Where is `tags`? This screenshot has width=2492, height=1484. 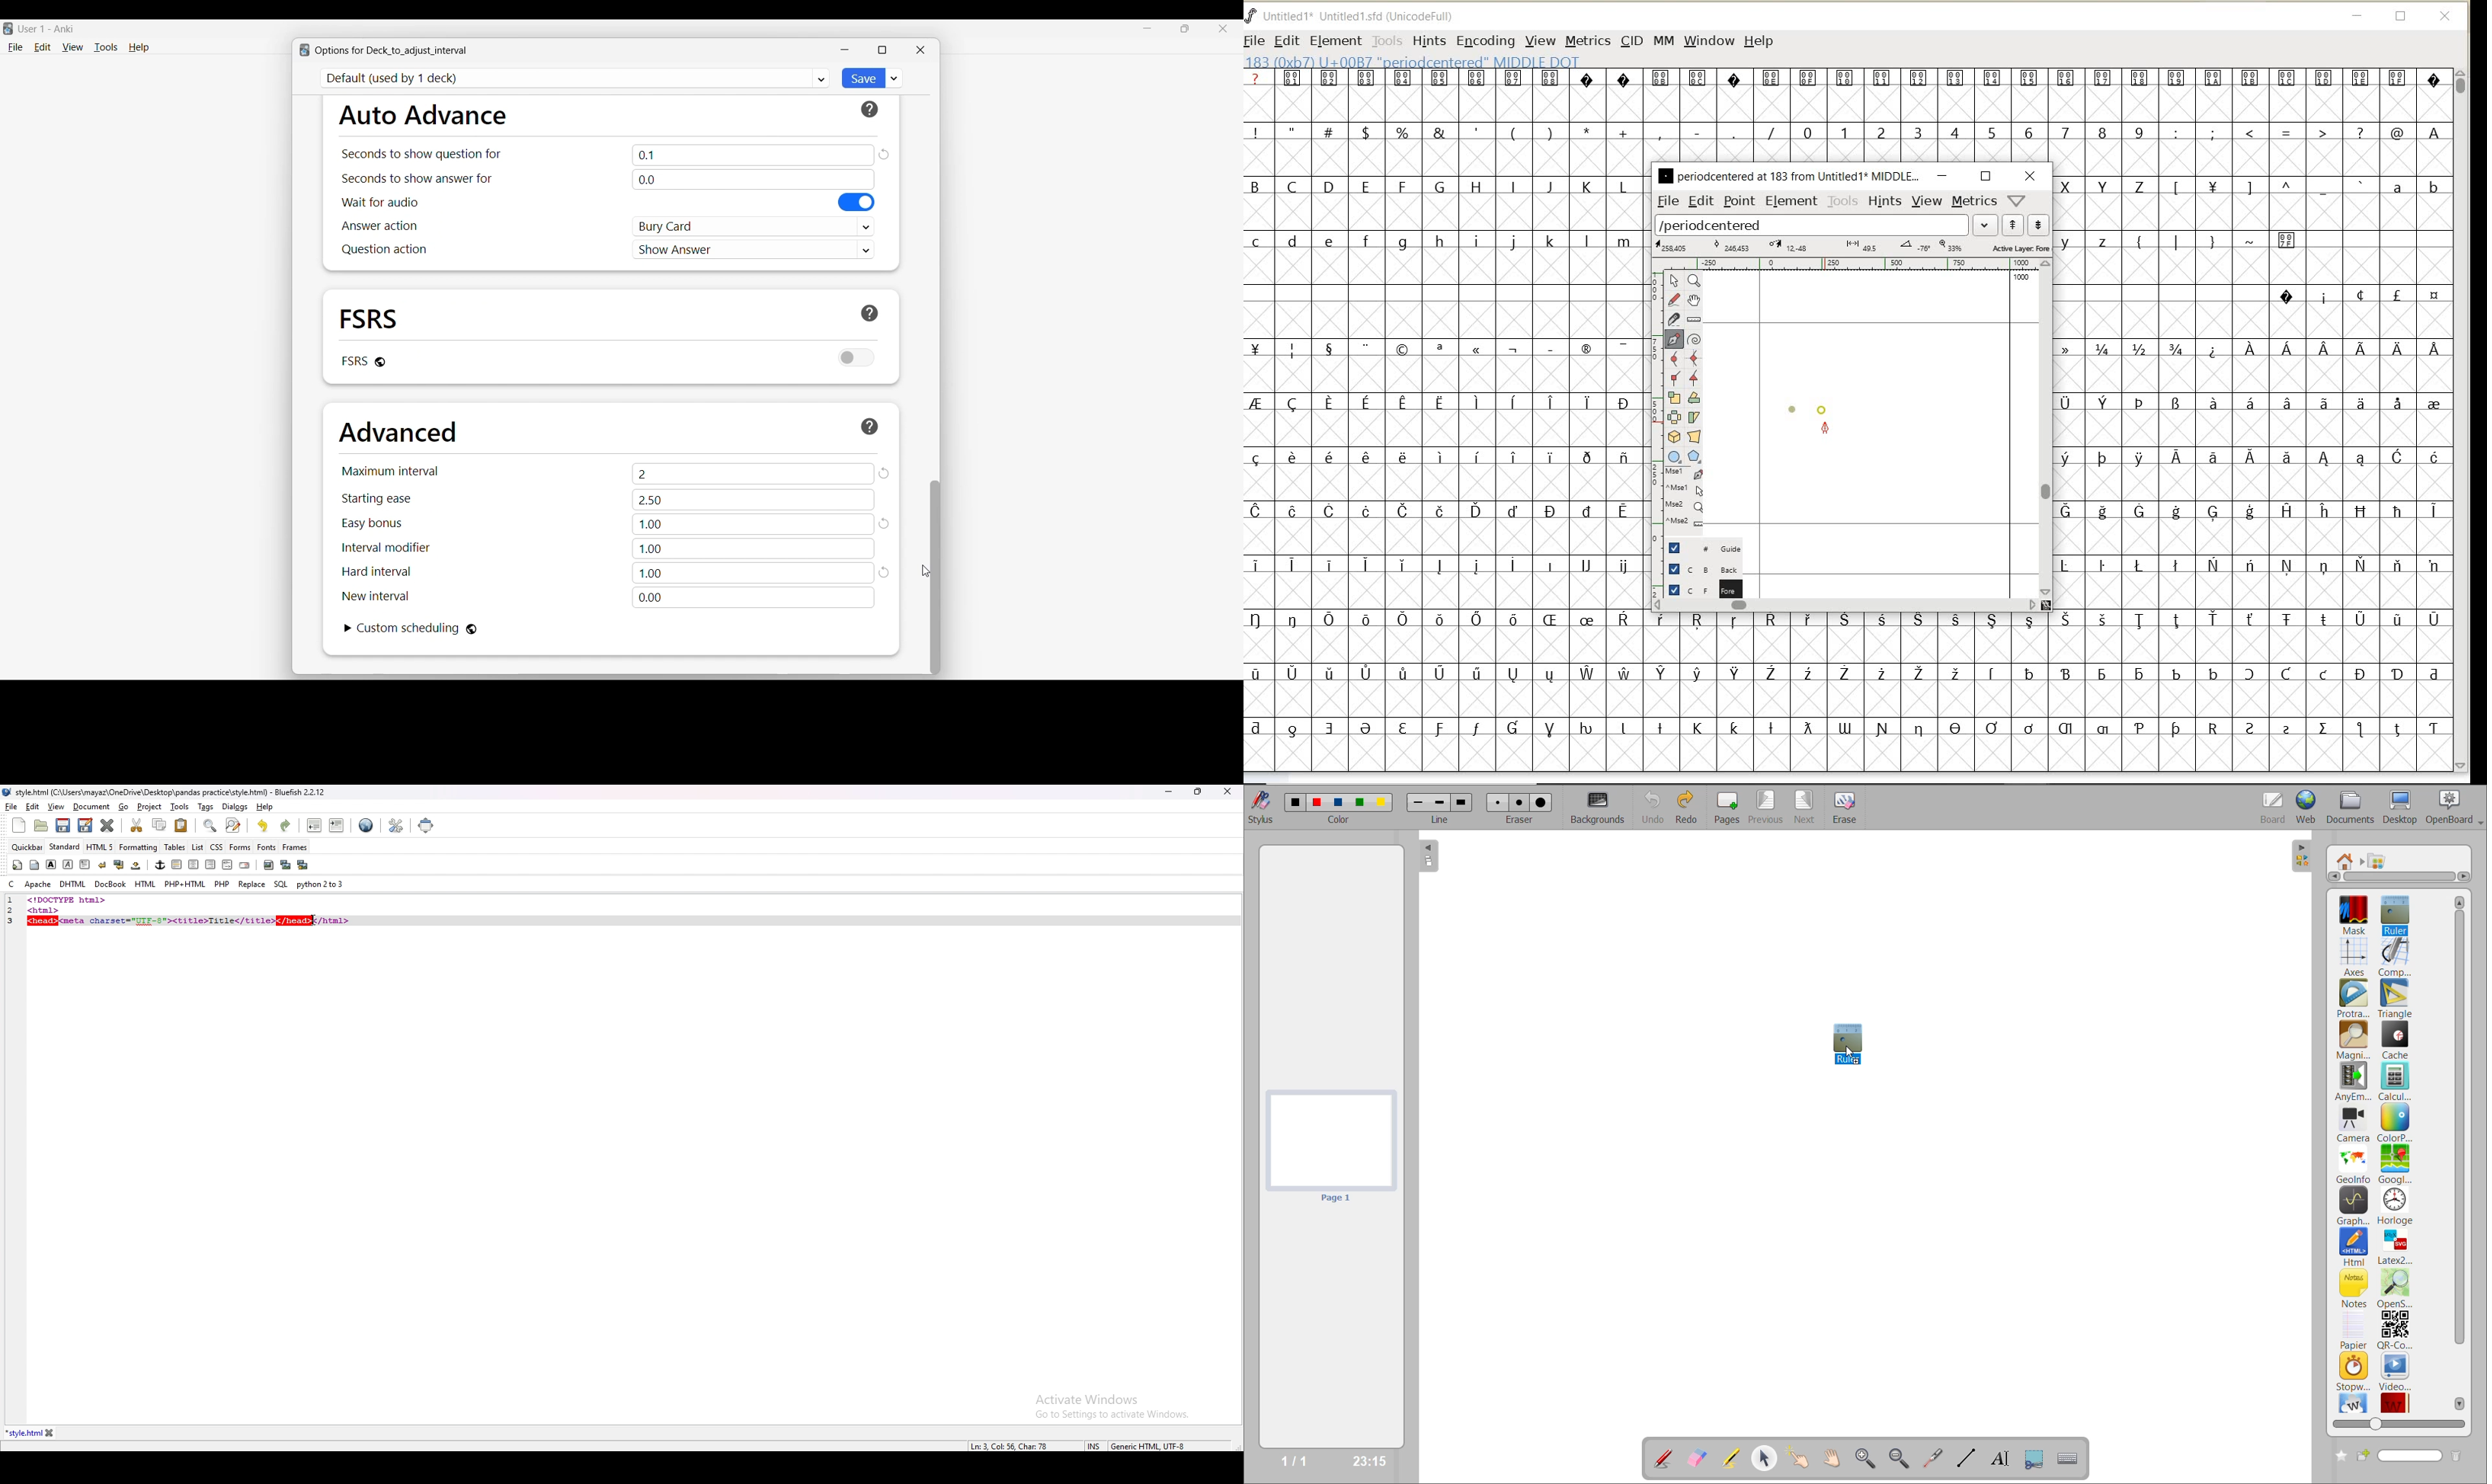 tags is located at coordinates (207, 807).